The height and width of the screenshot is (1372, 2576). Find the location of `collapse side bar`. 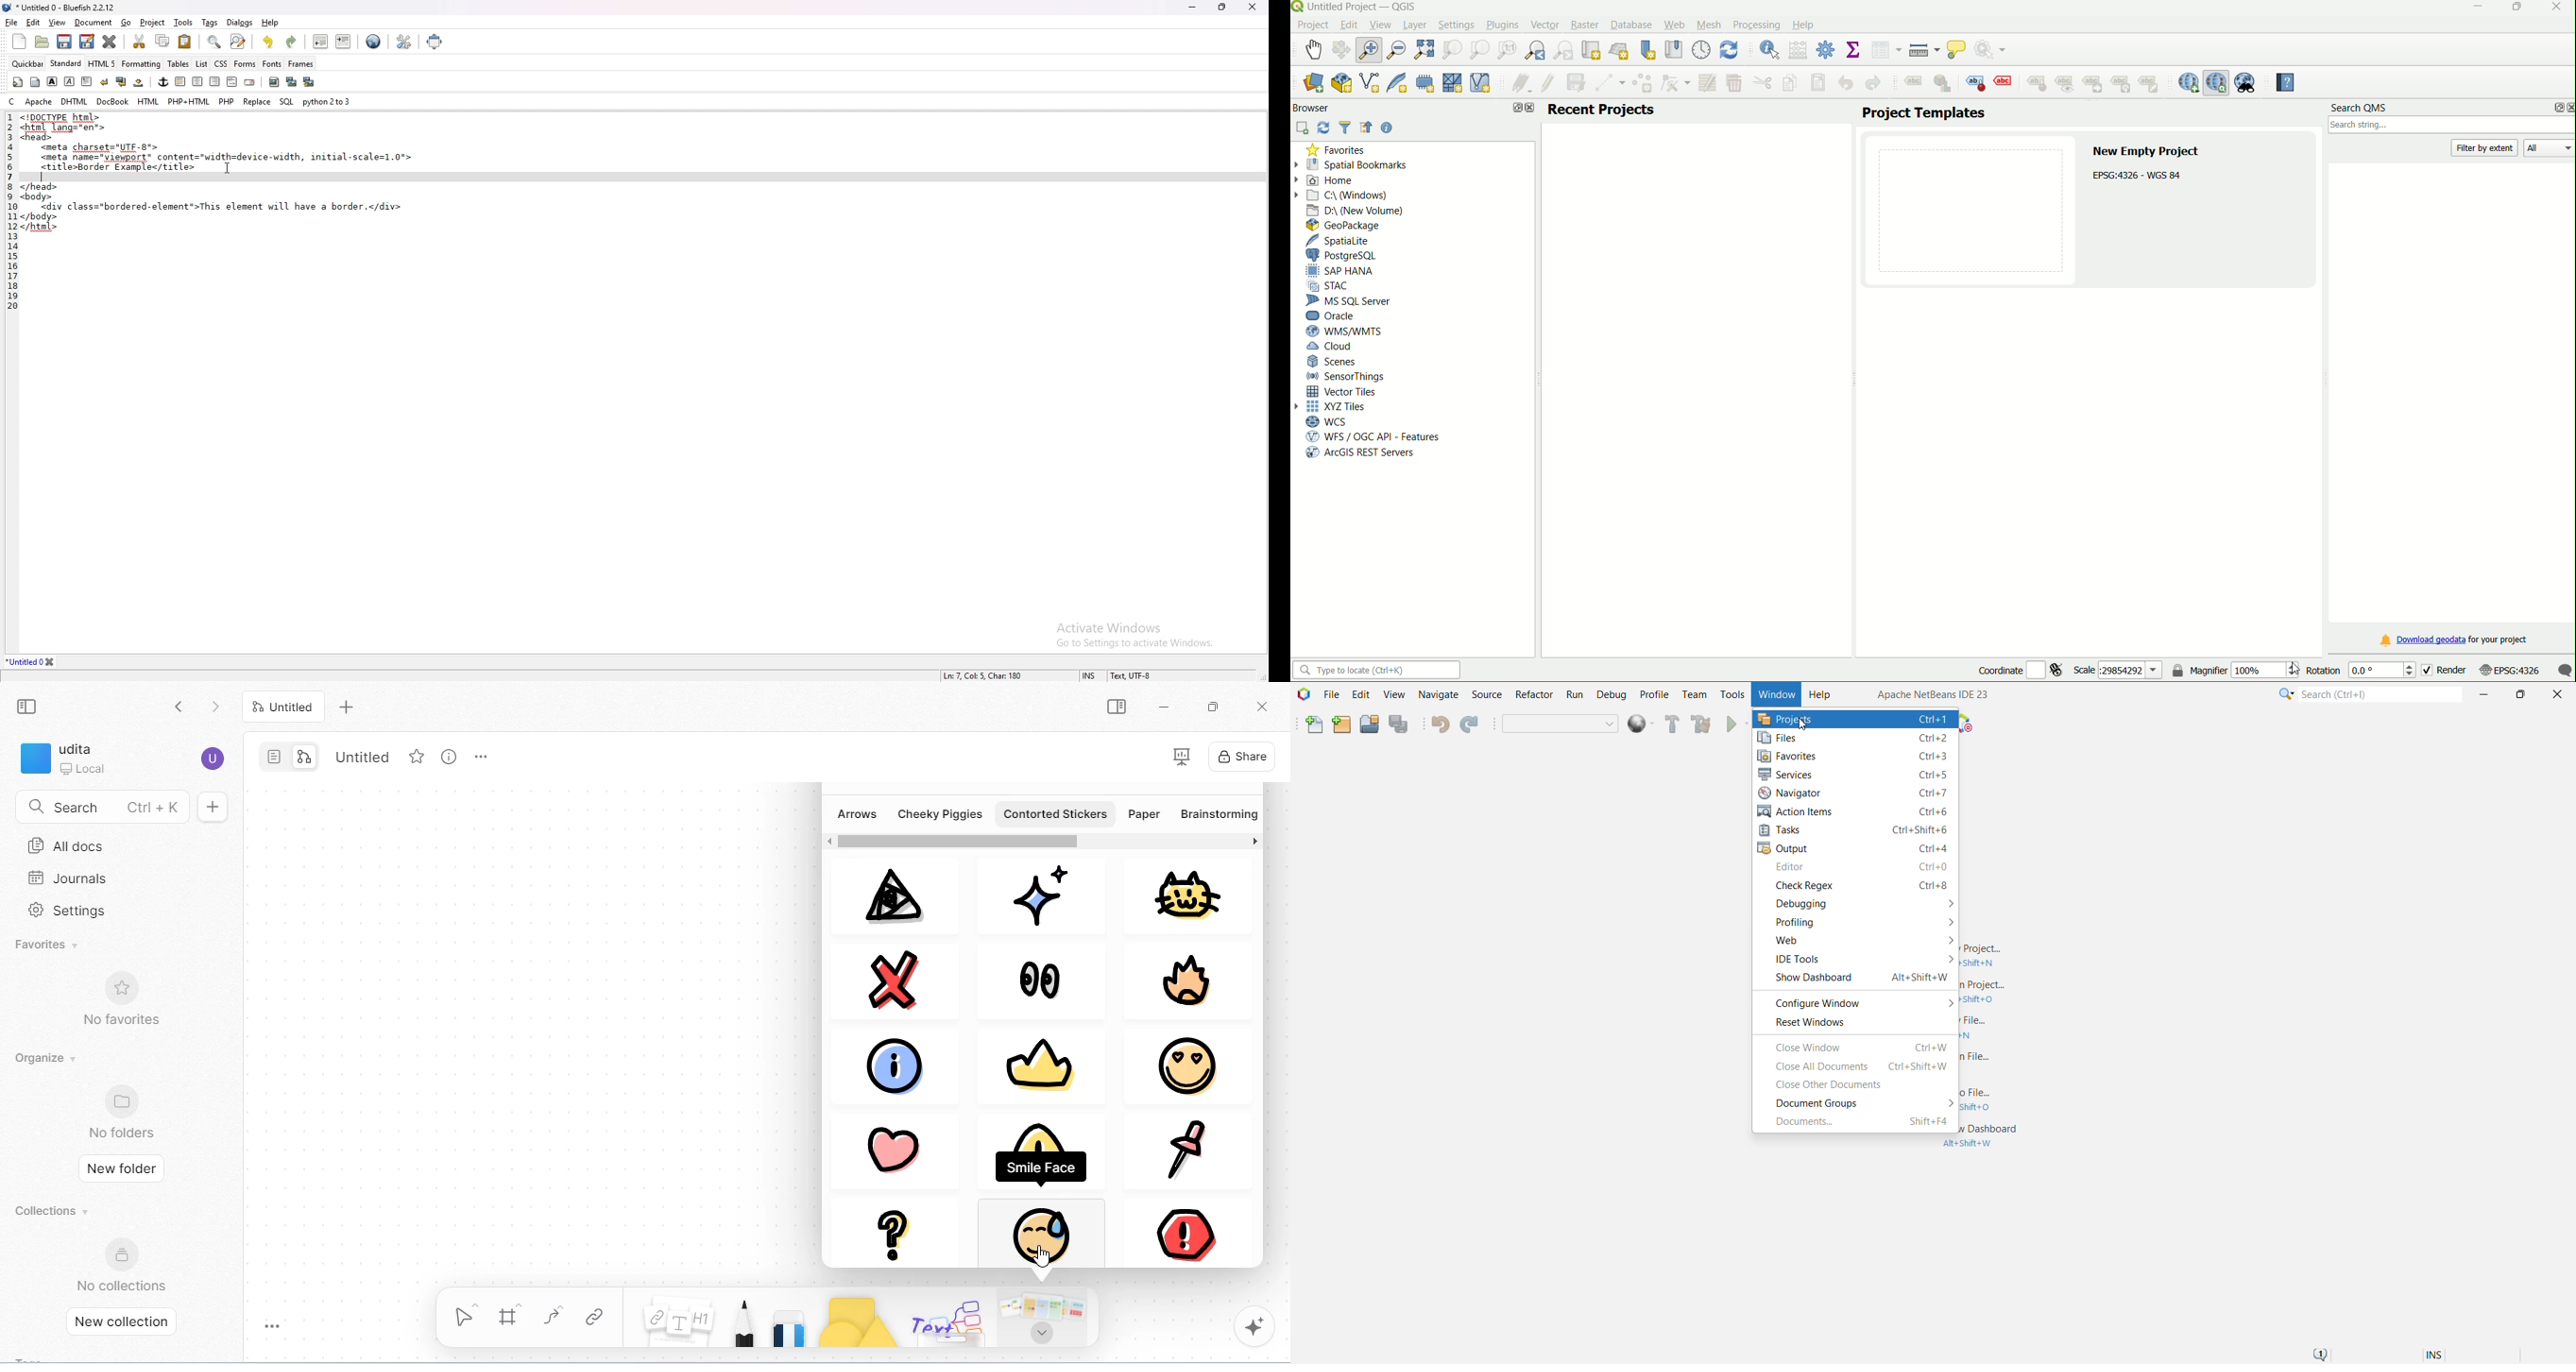

collapse side bar is located at coordinates (28, 706).